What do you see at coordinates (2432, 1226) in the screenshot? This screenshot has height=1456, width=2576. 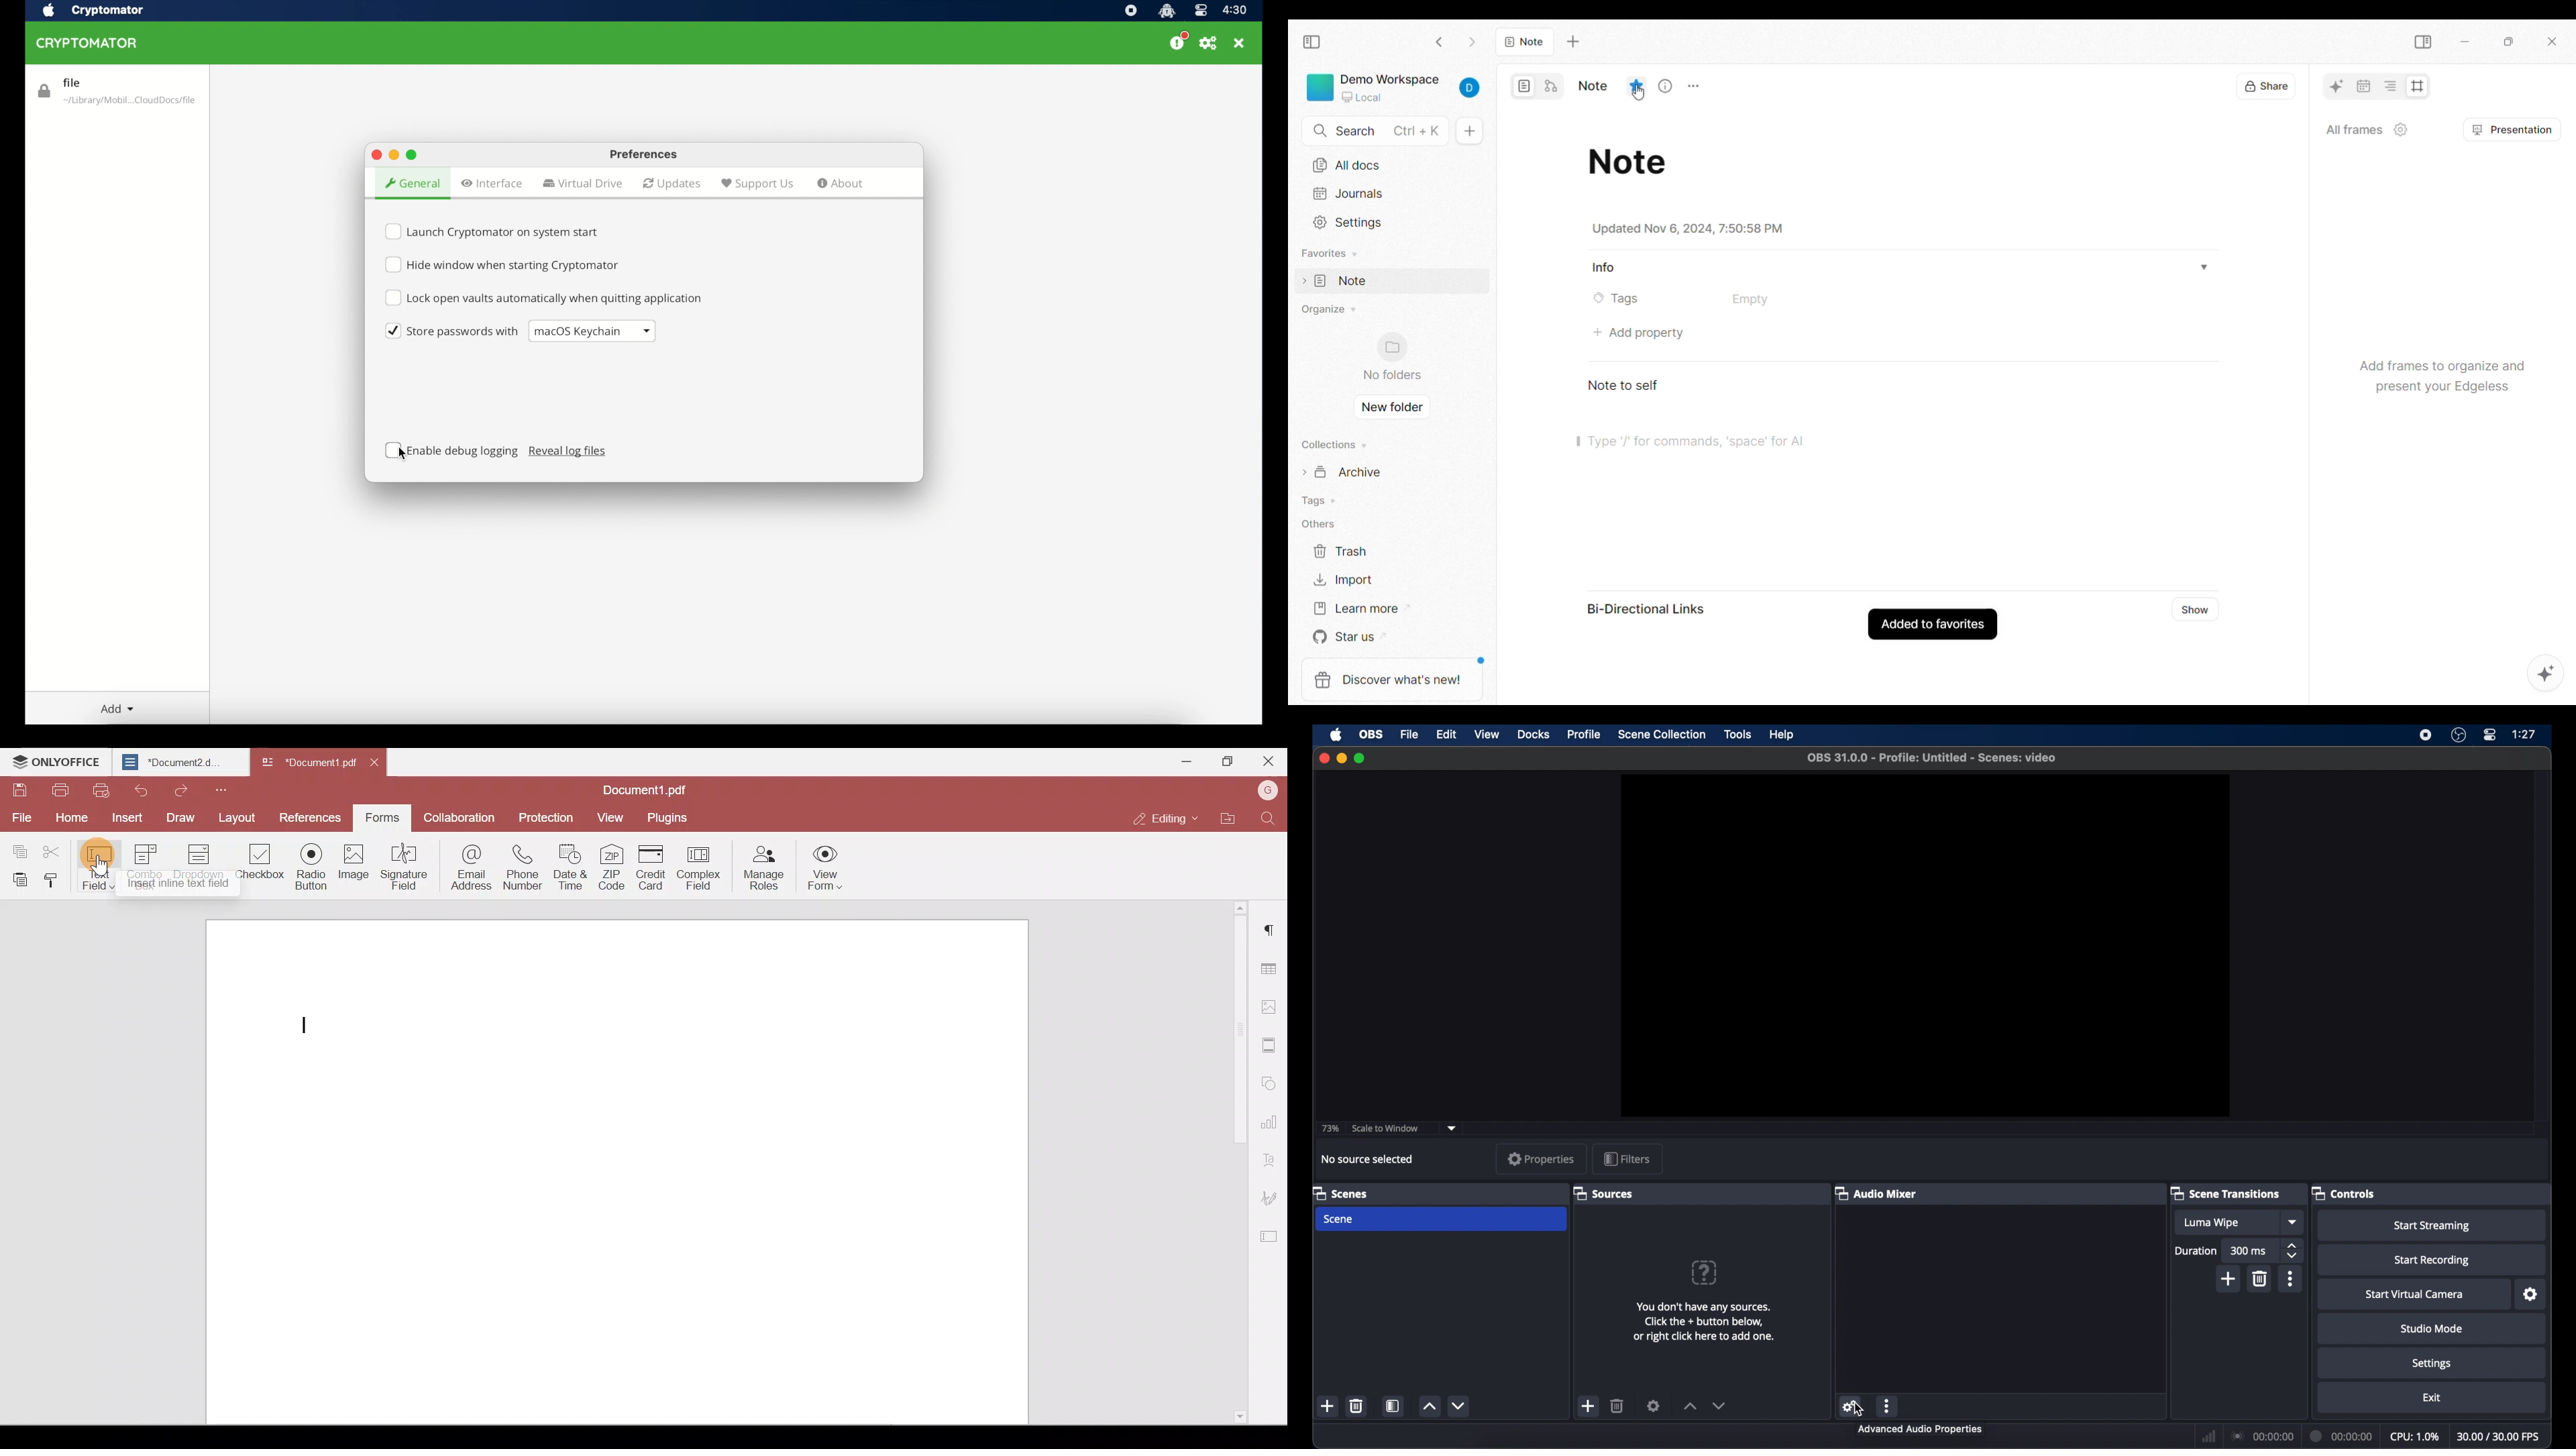 I see `start streaming` at bounding box center [2432, 1226].